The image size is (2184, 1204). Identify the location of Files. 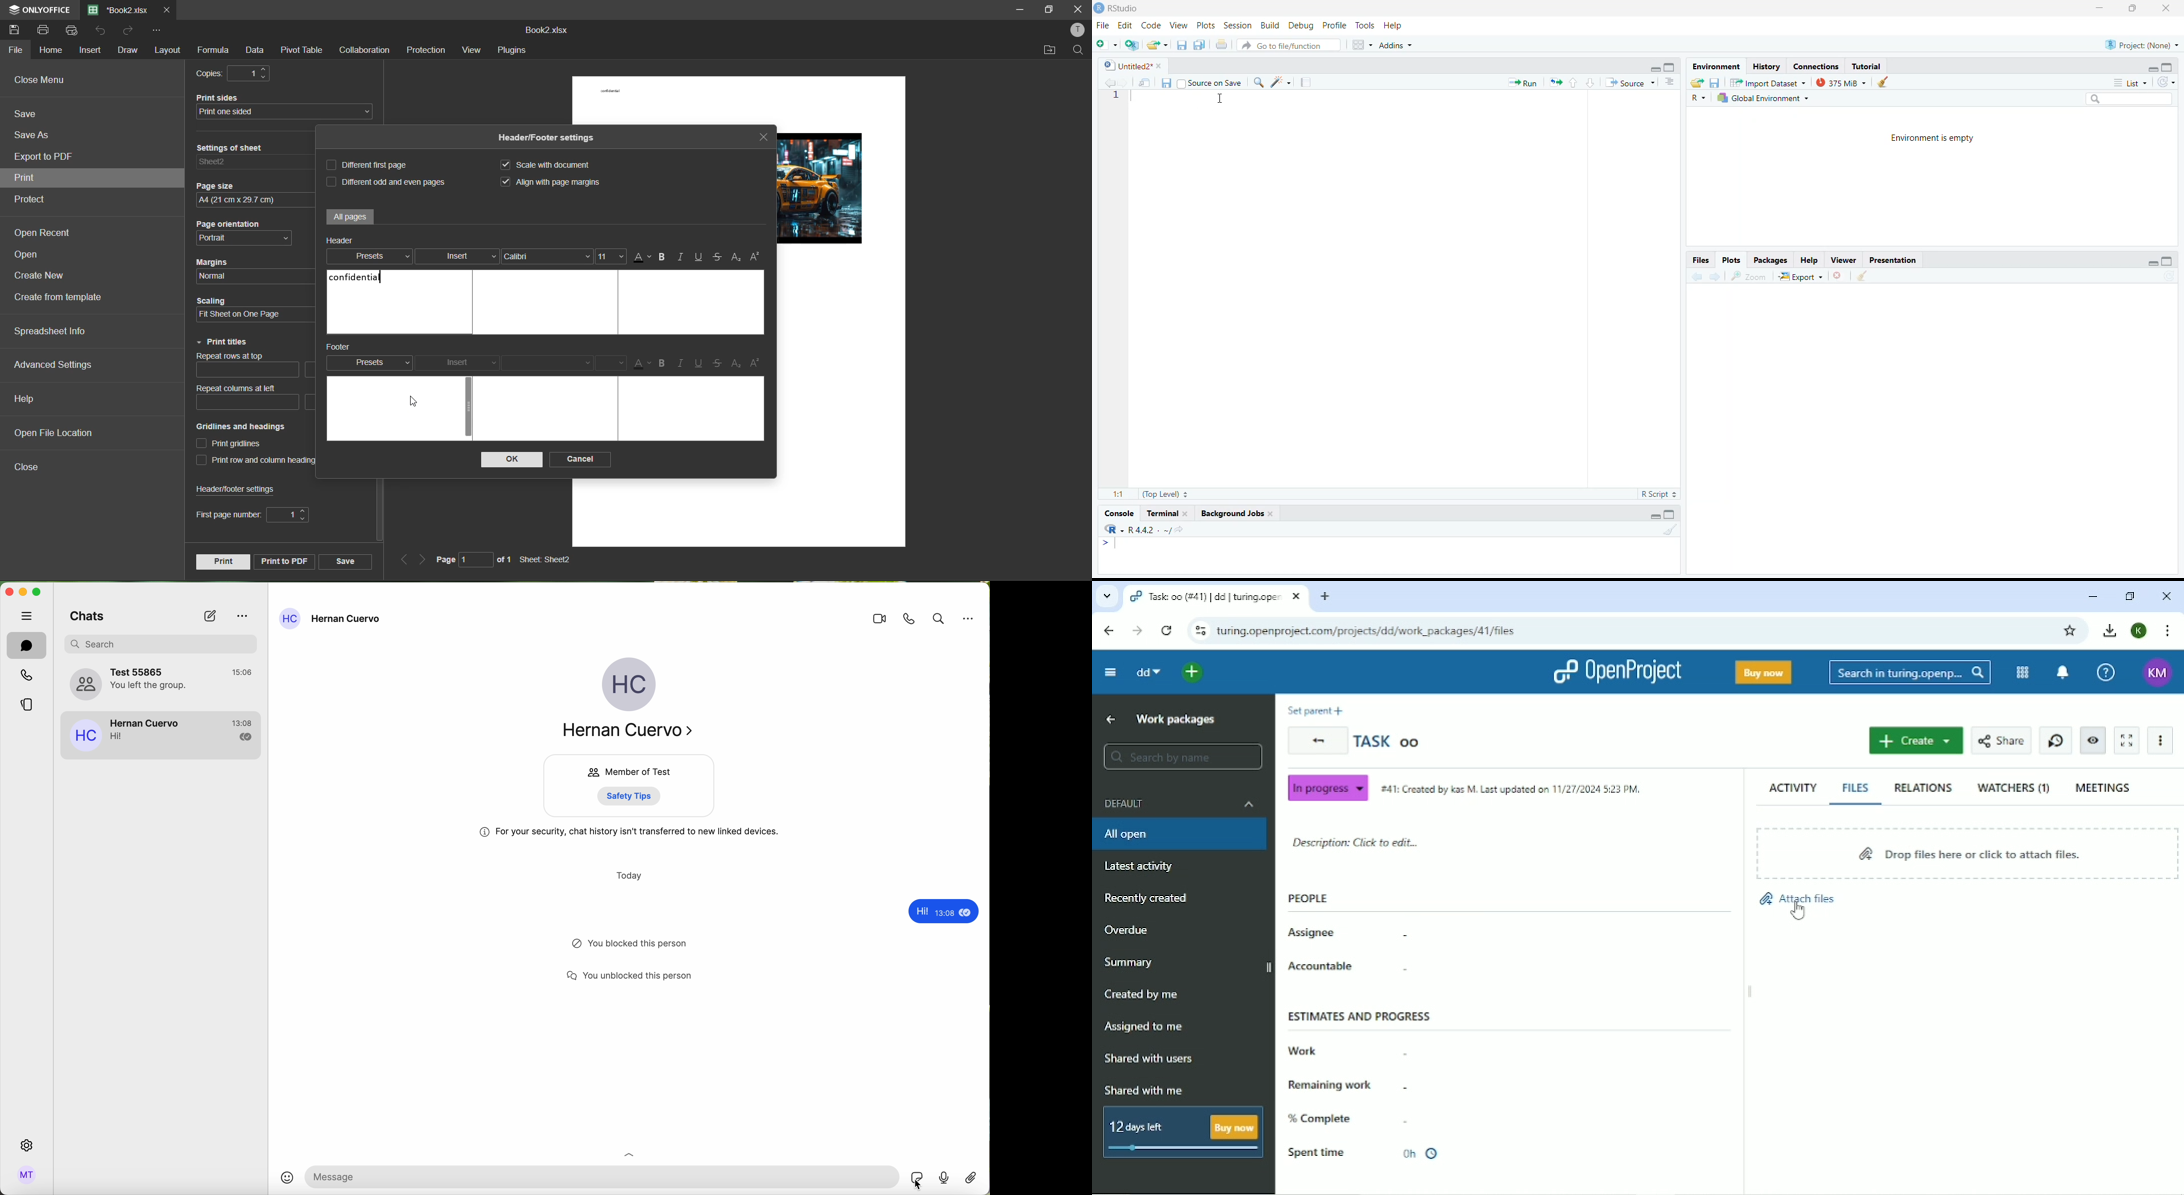
(1699, 259).